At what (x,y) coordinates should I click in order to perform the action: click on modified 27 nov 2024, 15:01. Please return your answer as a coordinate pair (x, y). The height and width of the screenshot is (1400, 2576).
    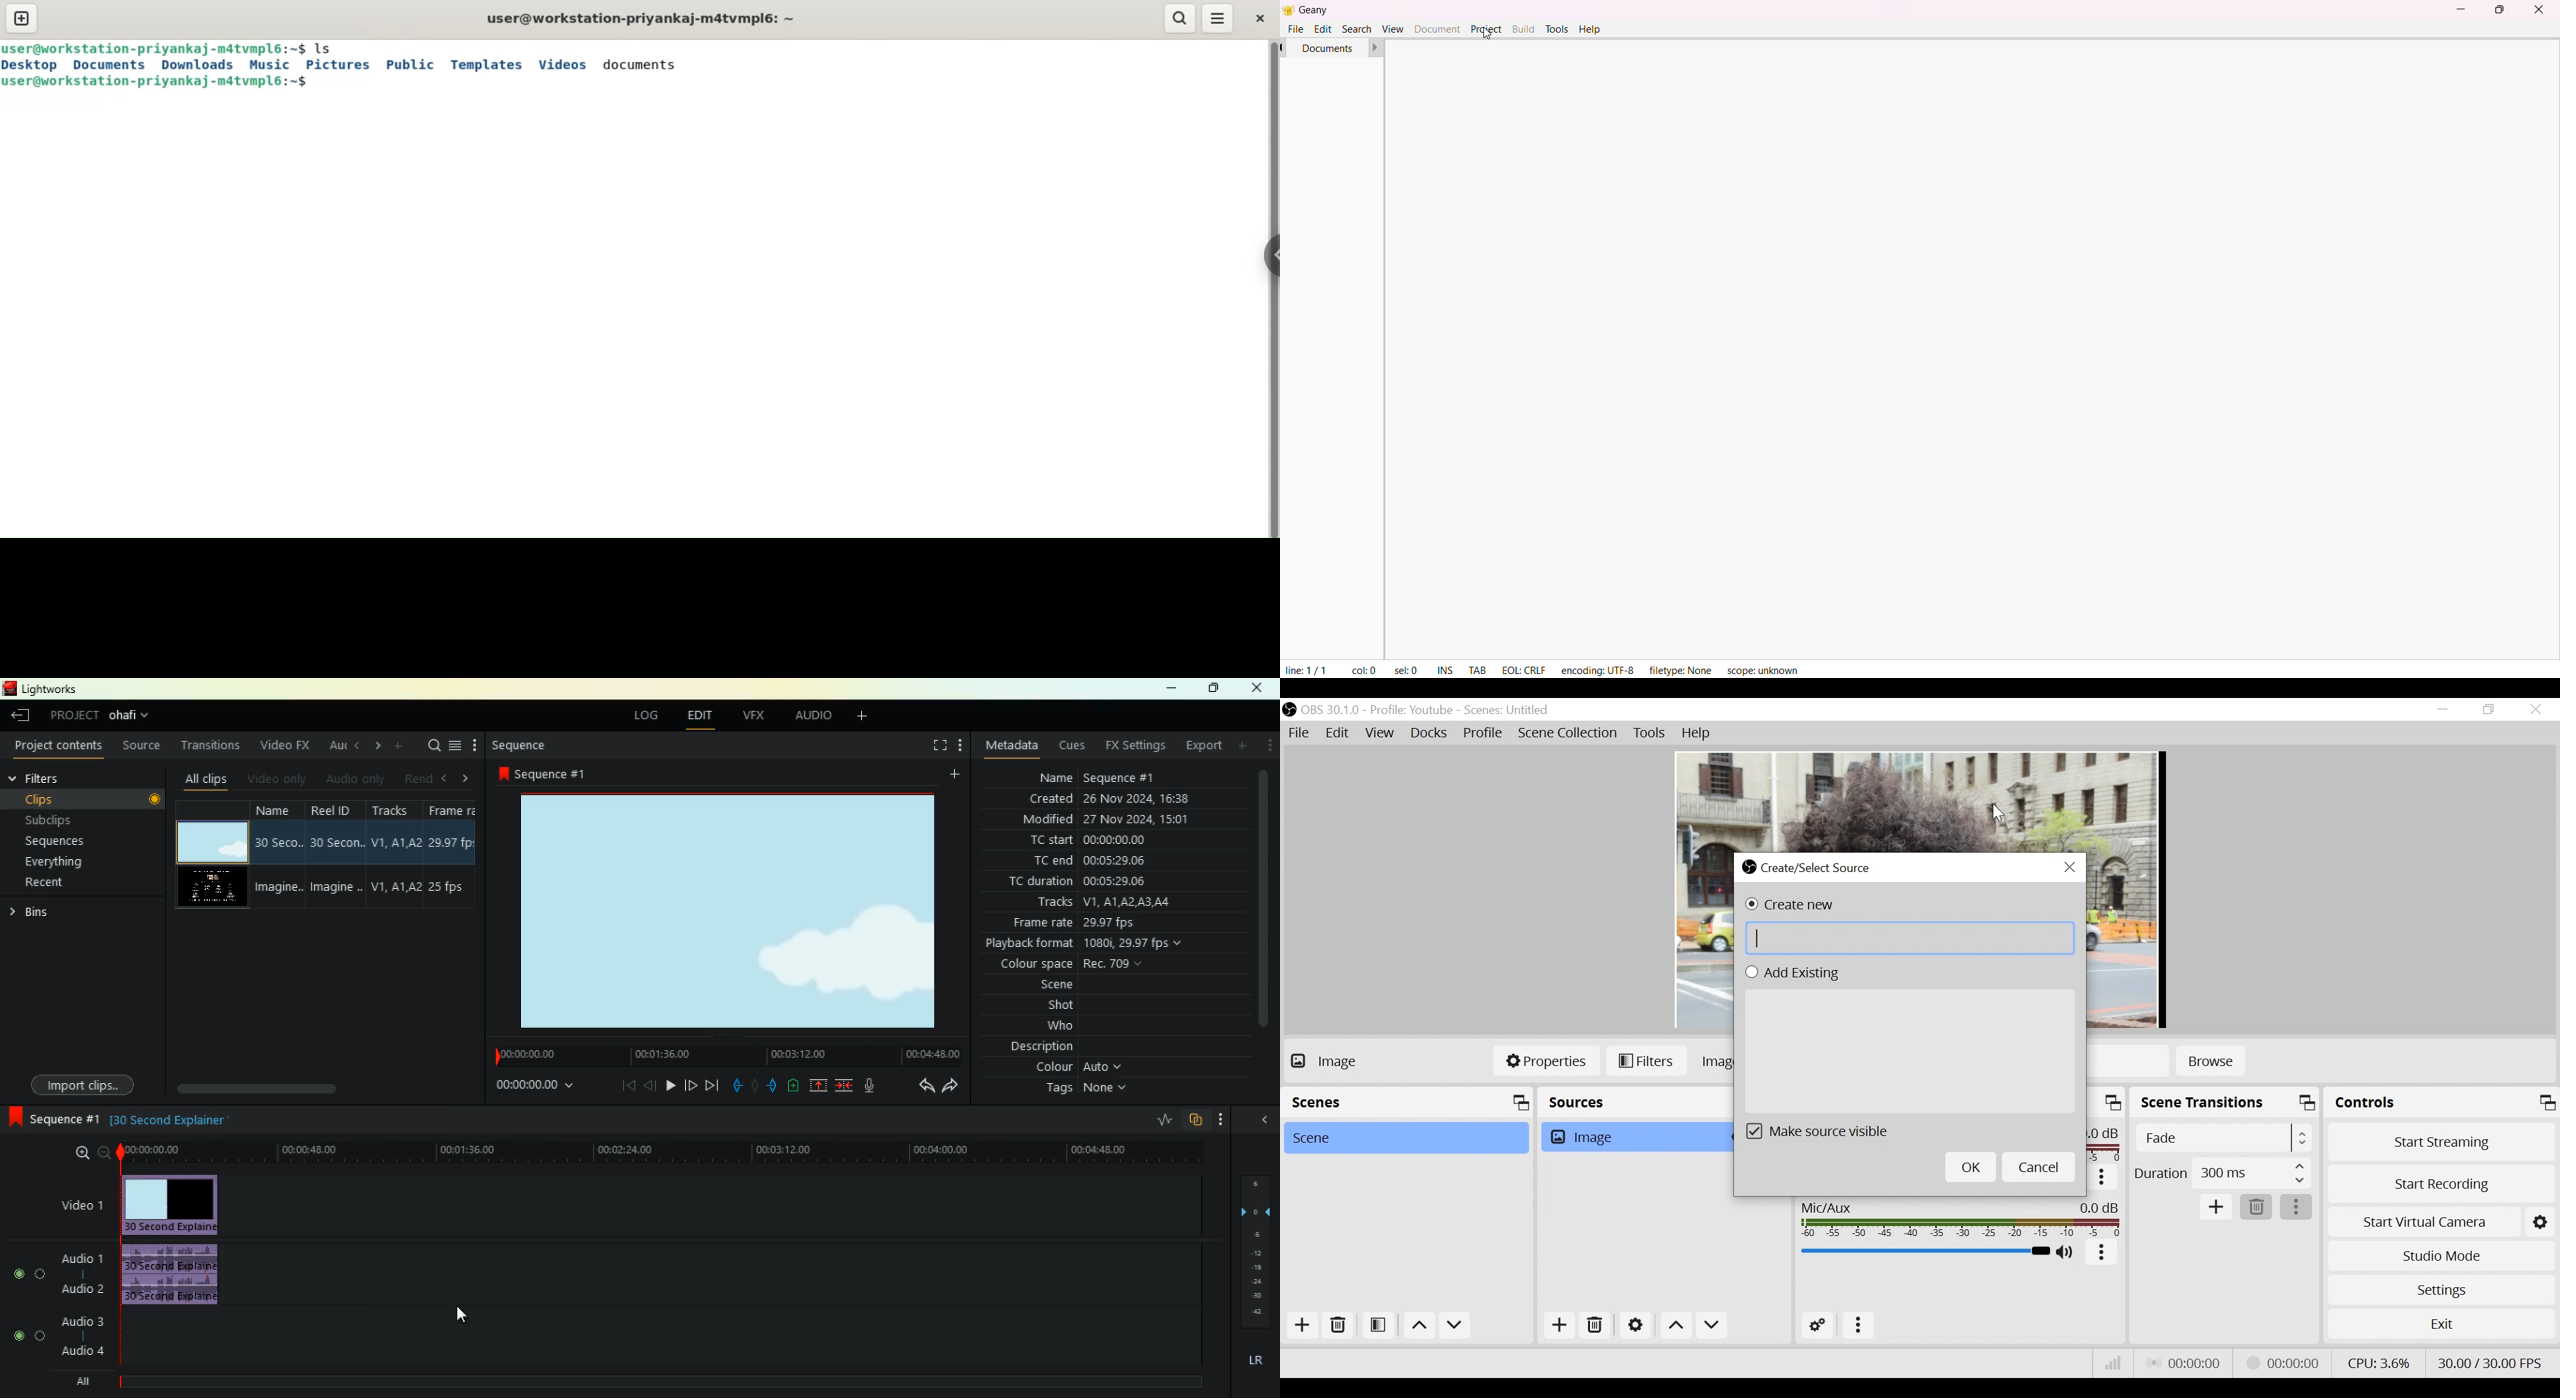
    Looking at the image, I should click on (1112, 818).